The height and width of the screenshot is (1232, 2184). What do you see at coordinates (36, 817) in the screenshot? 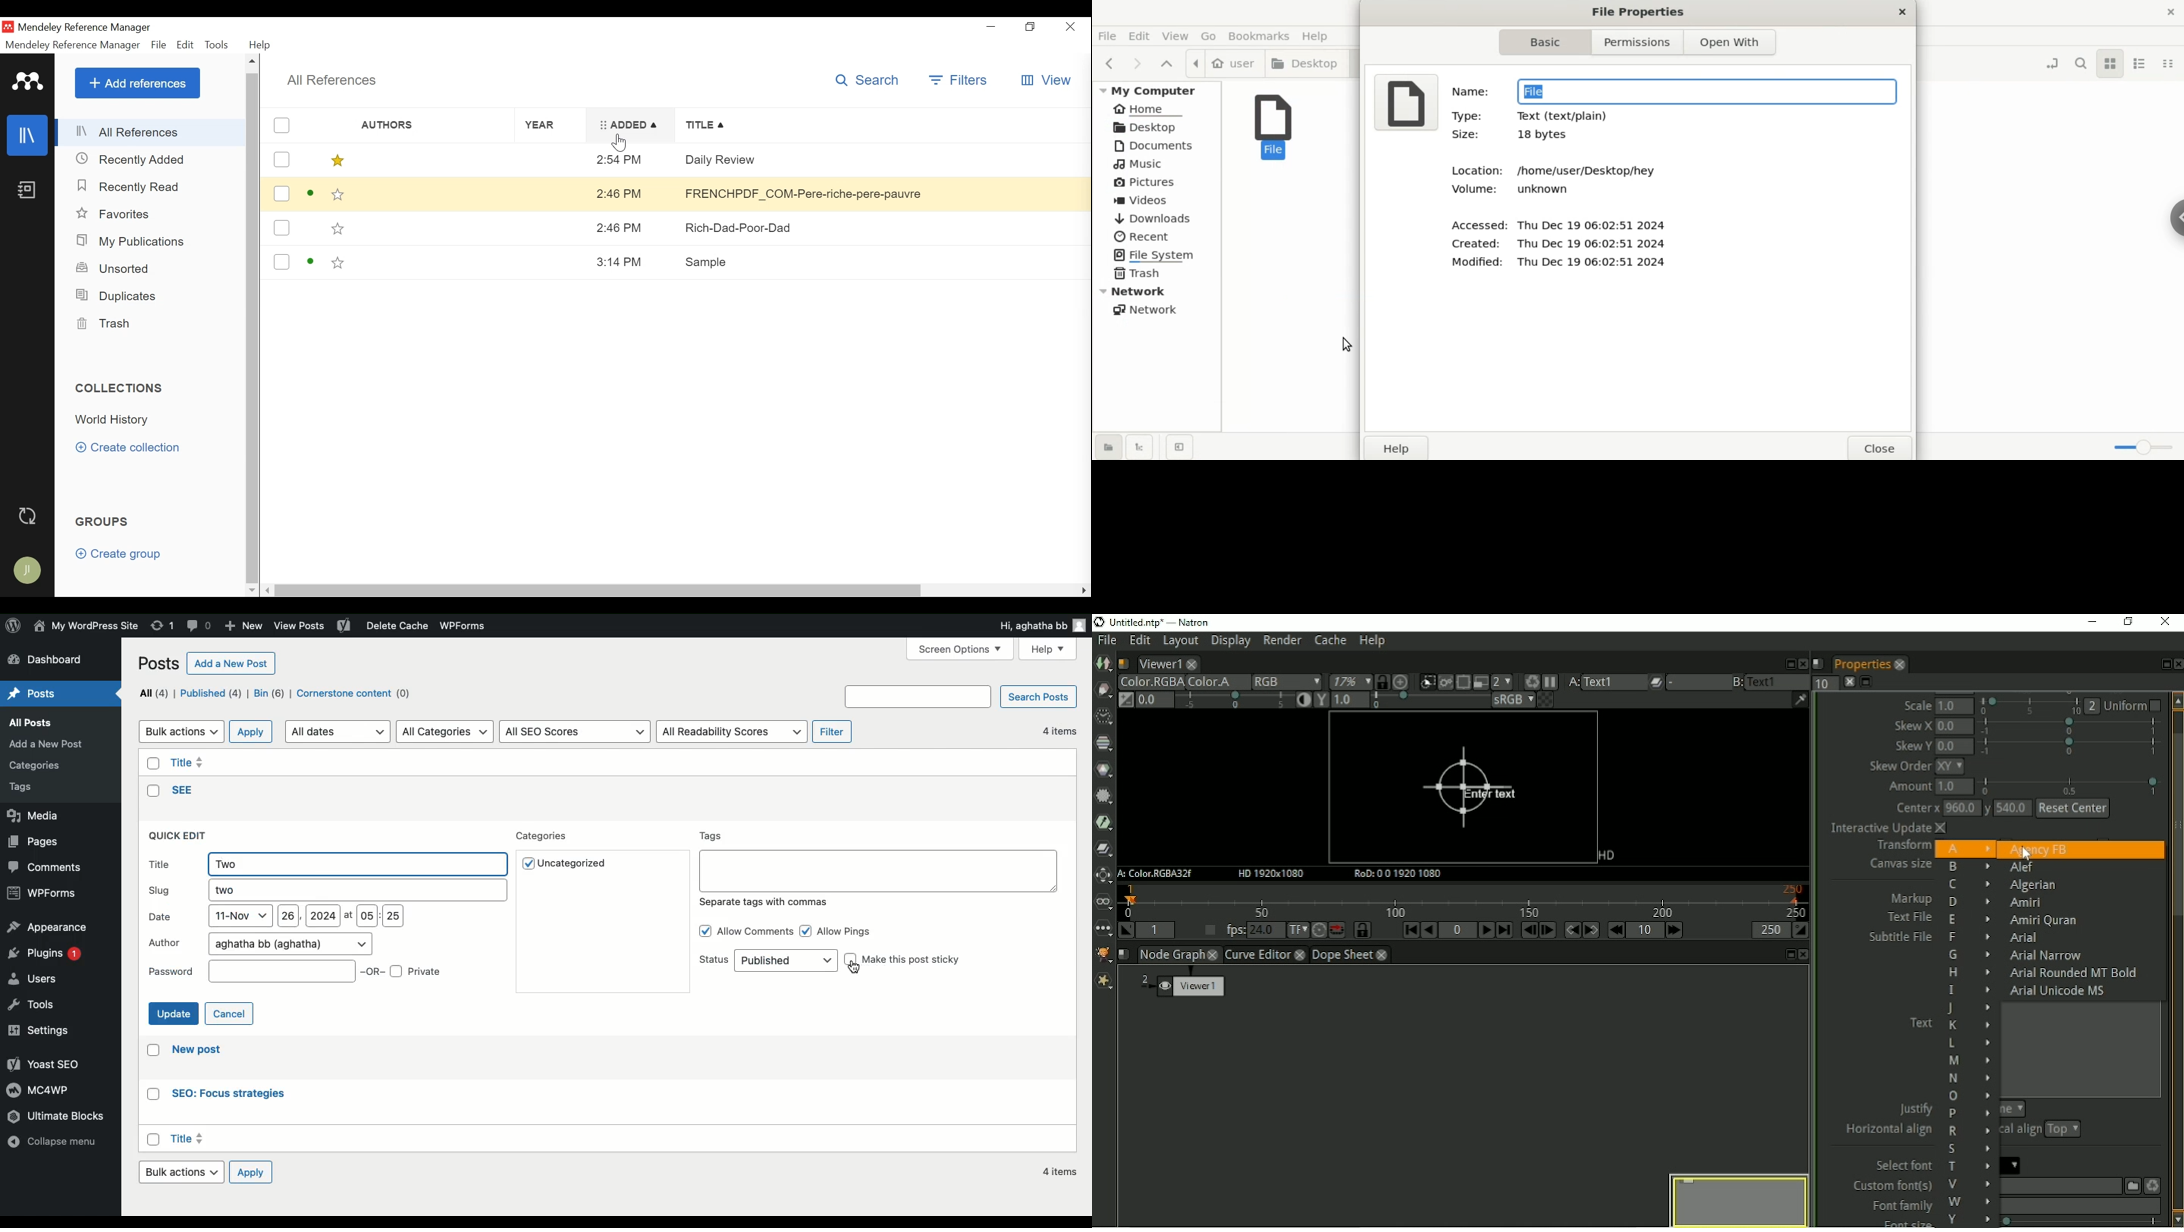
I see `Media` at bounding box center [36, 817].